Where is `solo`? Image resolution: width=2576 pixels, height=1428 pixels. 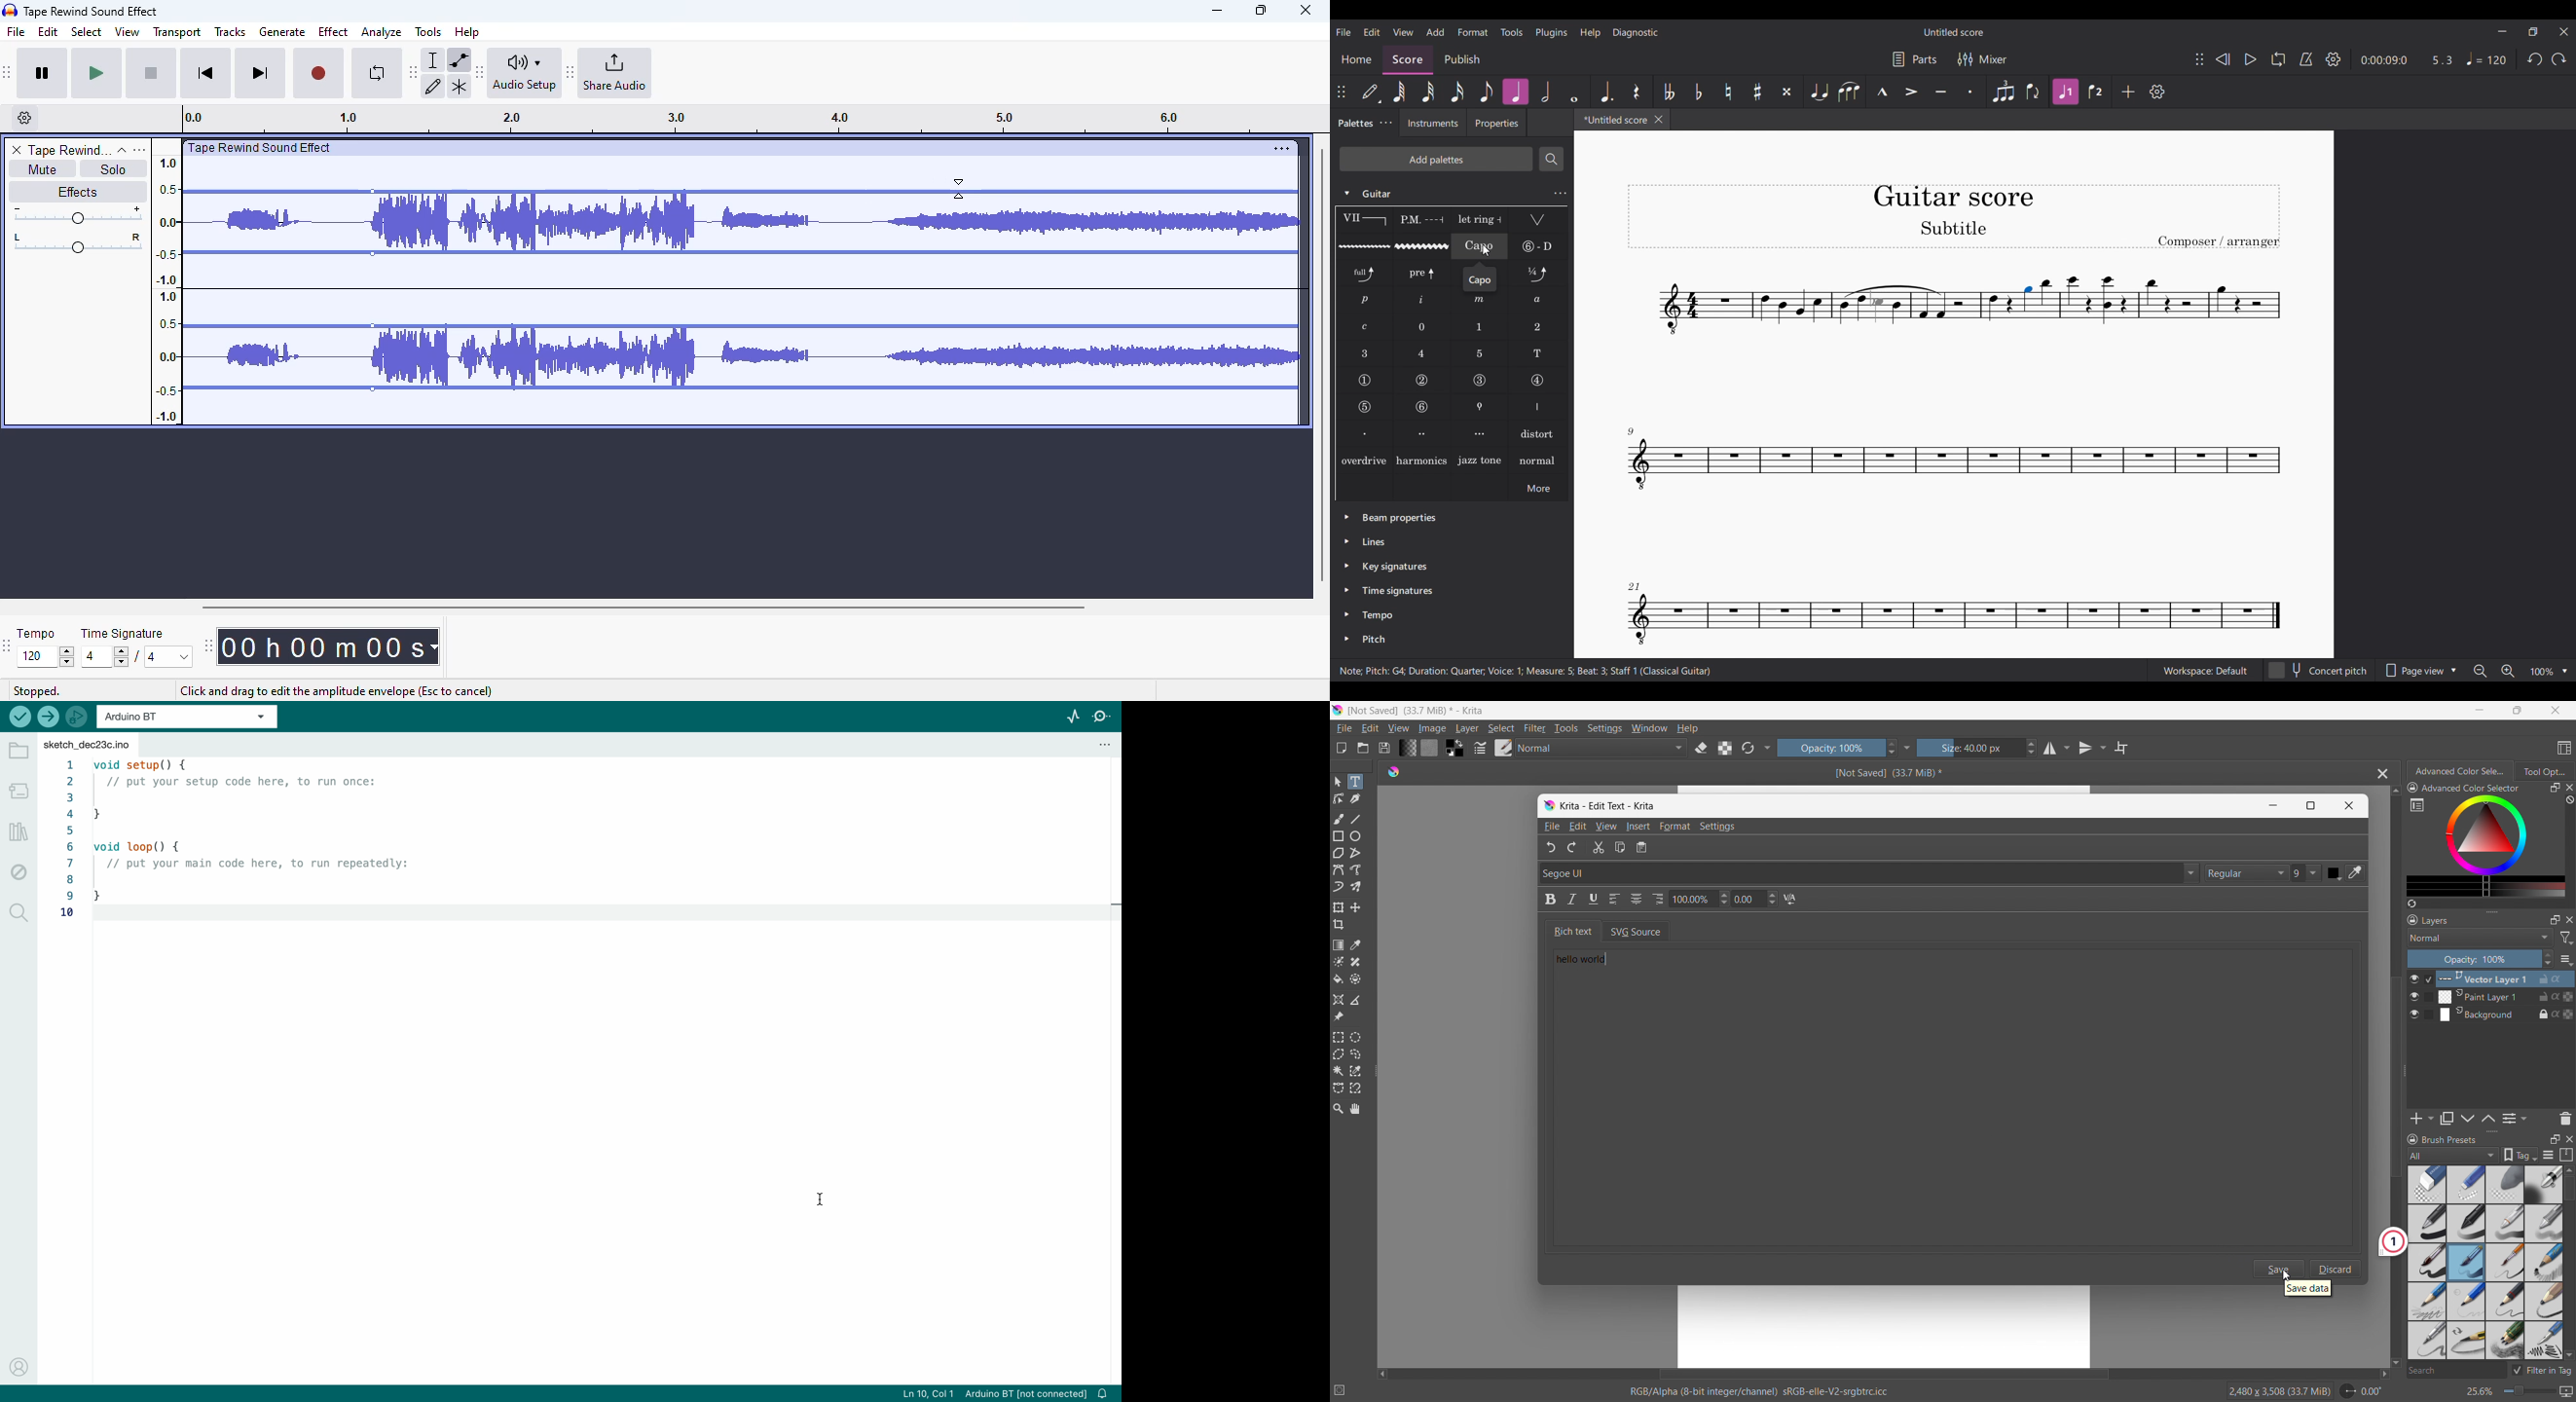
solo is located at coordinates (114, 168).